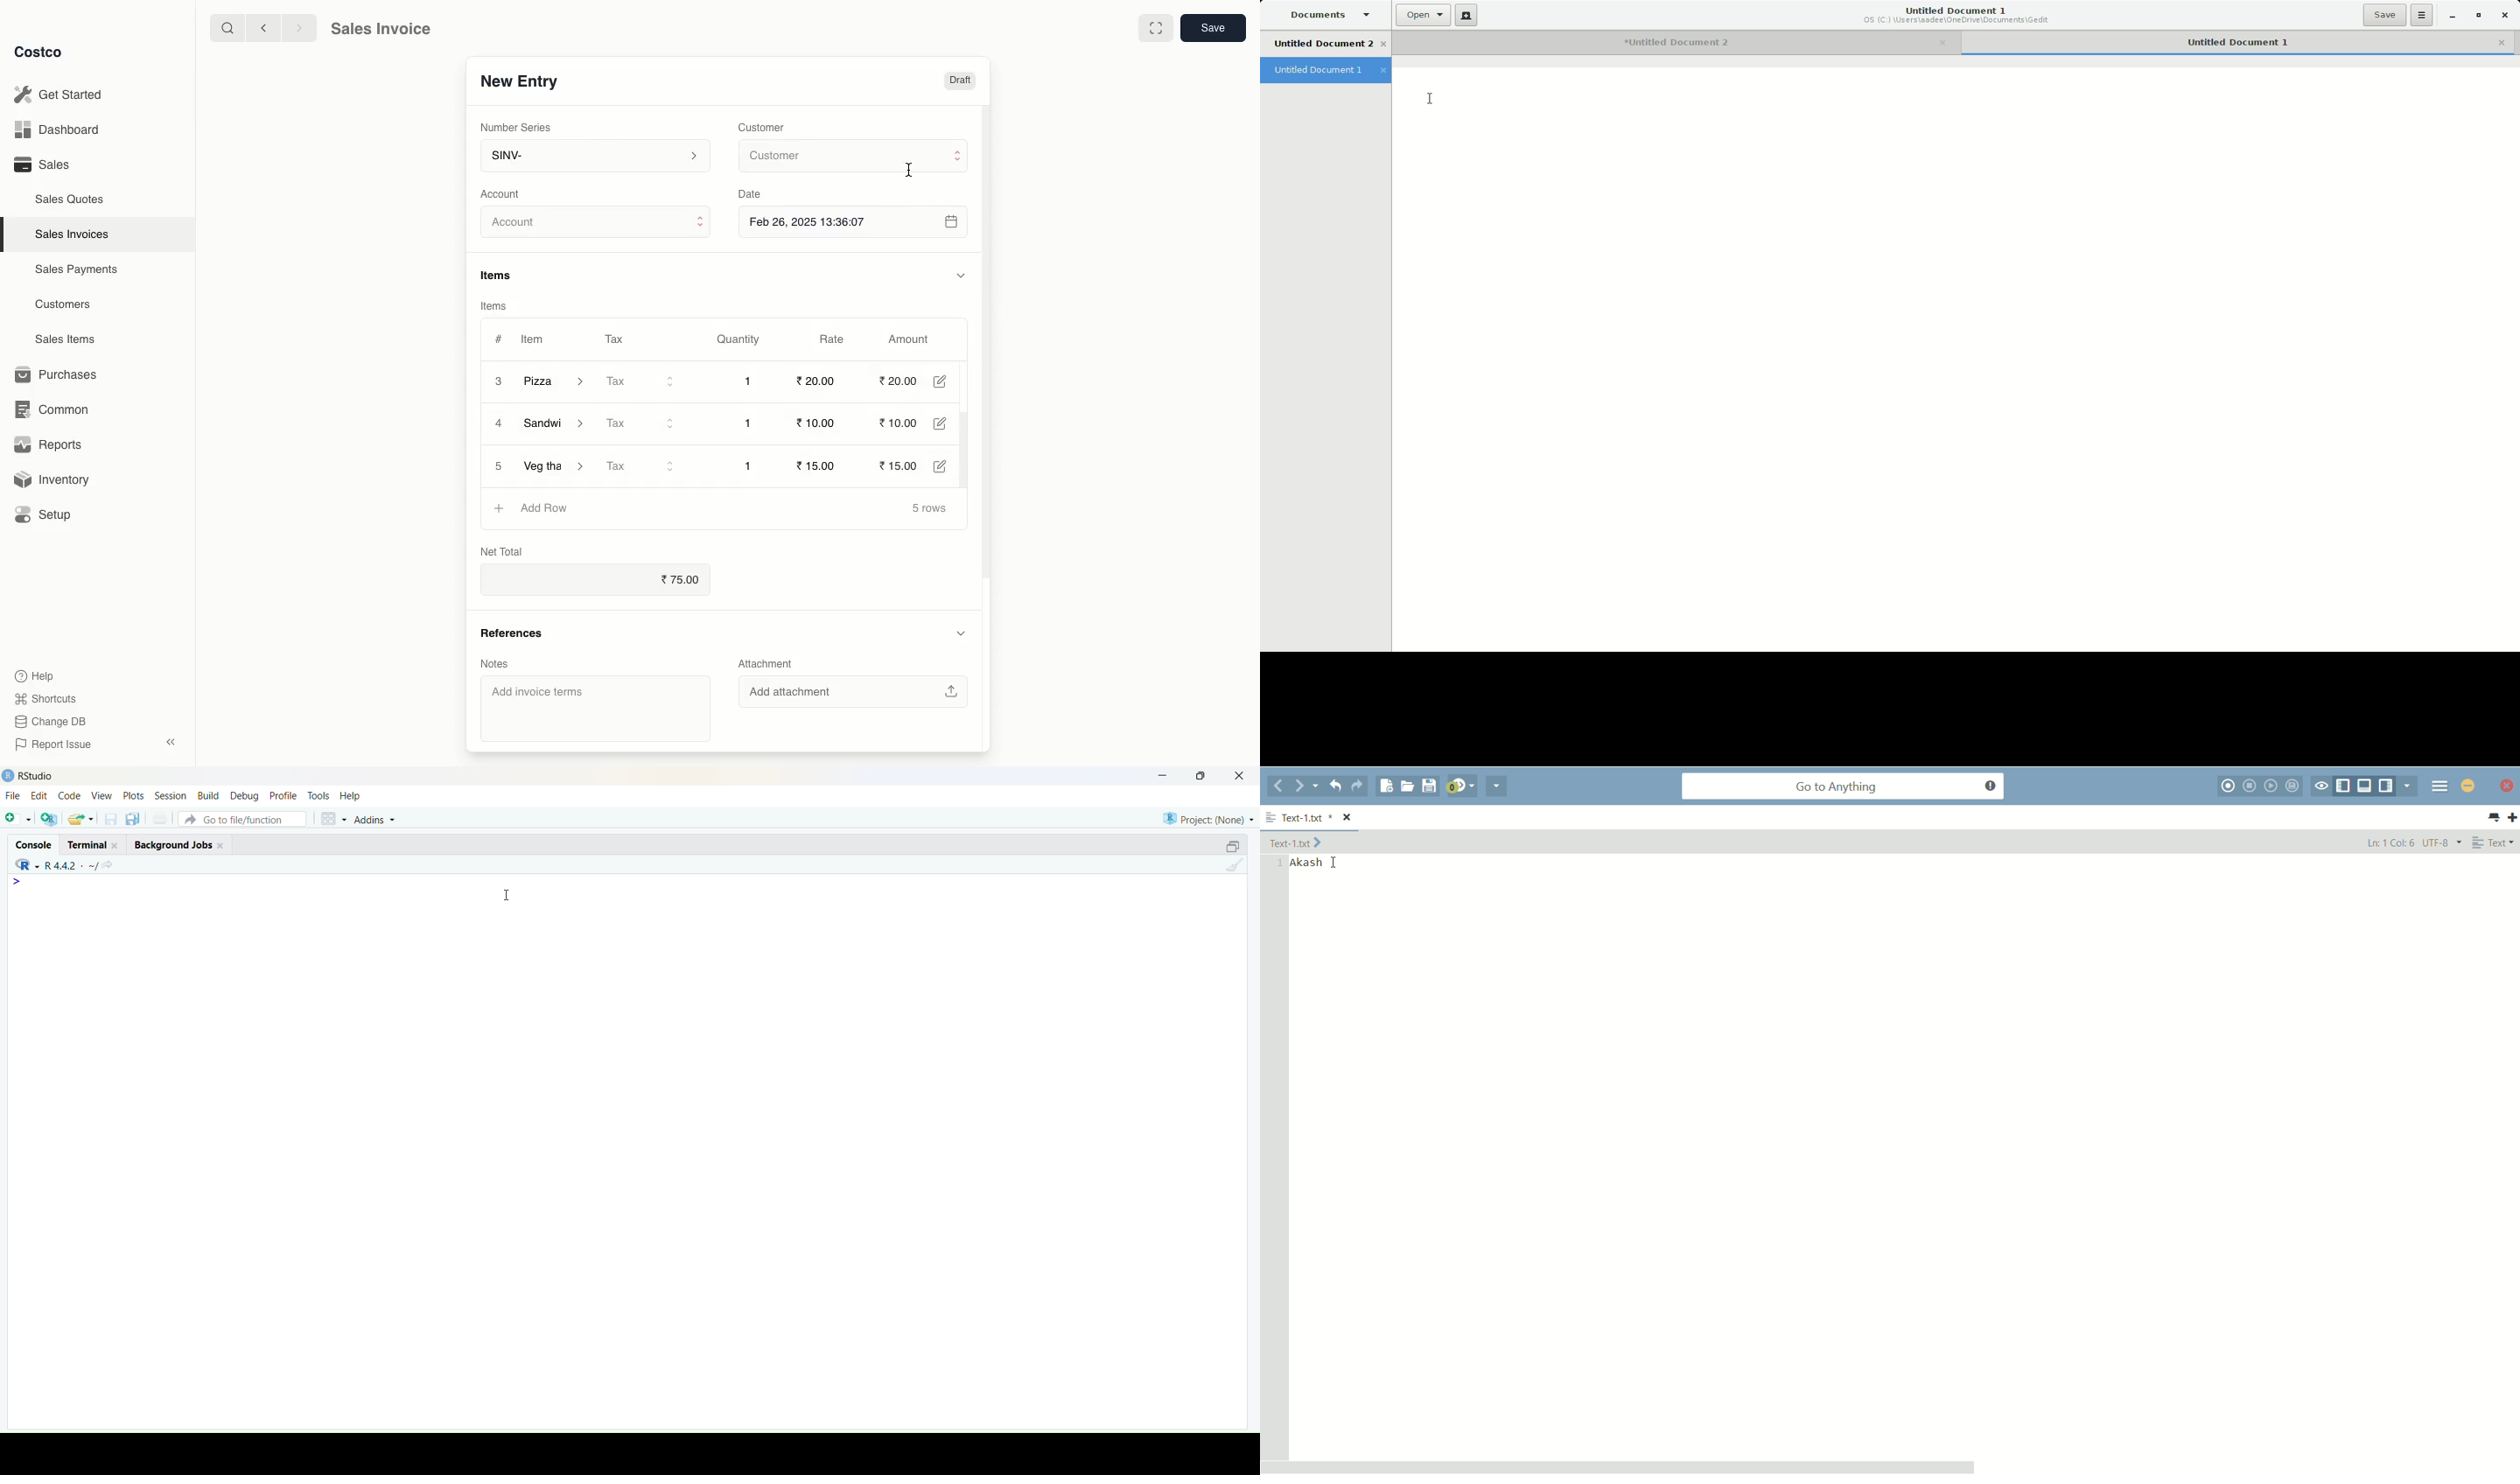 The width and height of the screenshot is (2520, 1484). I want to click on New Entry, so click(518, 80).